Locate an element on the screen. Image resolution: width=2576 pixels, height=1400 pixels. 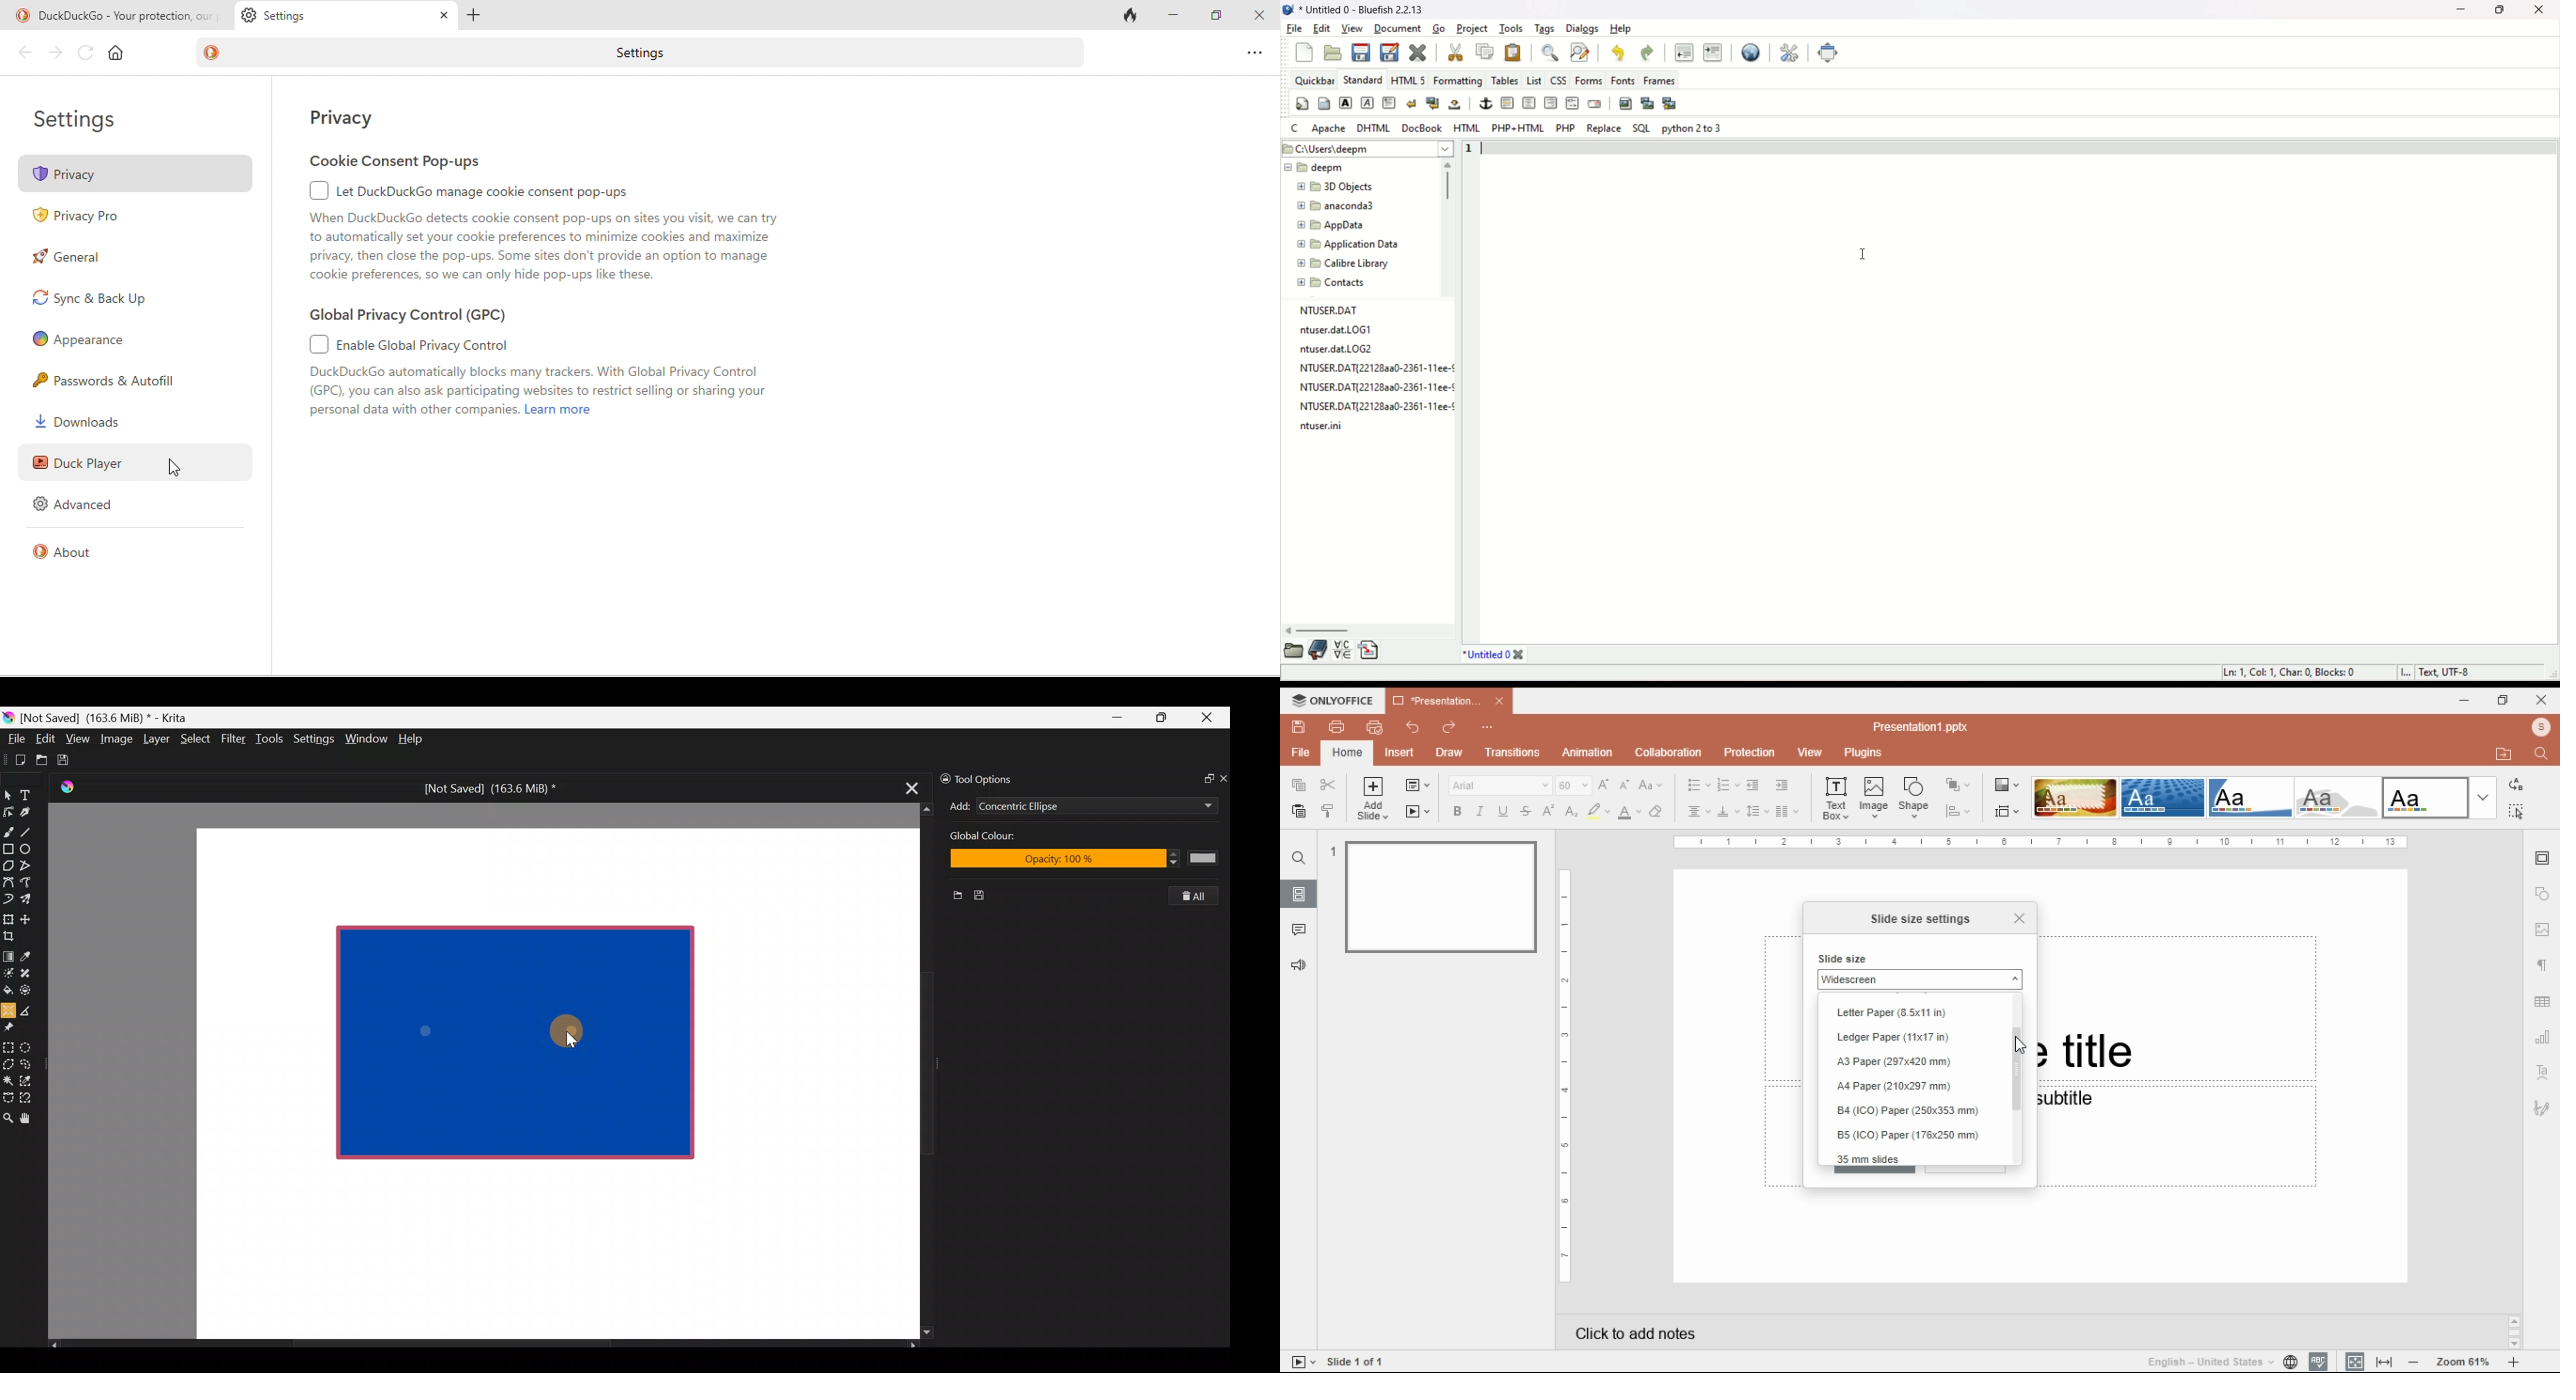
strikethrough is located at coordinates (1526, 811).